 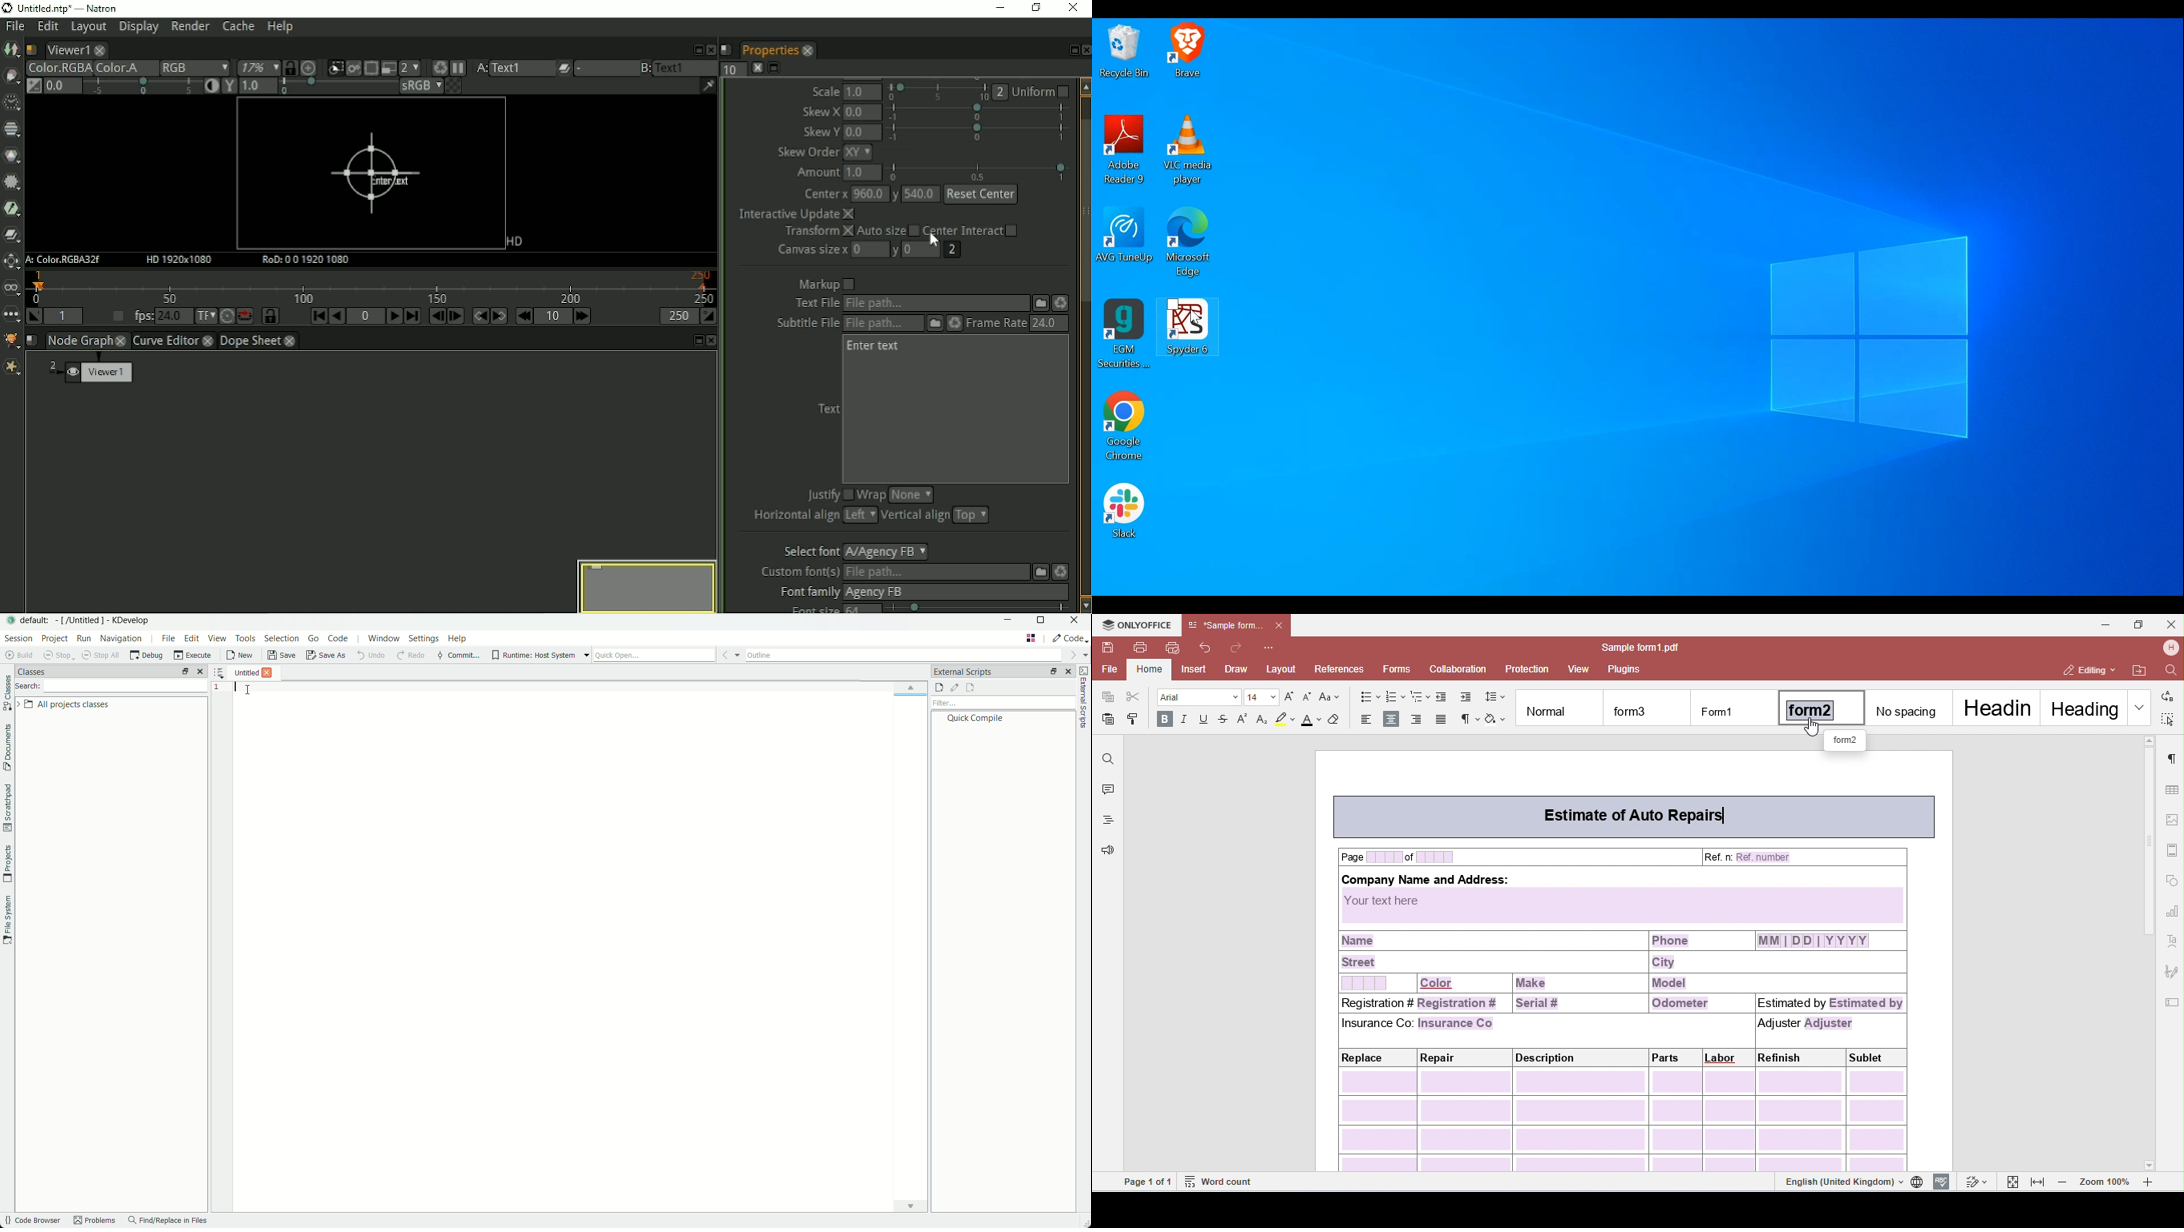 I want to click on close, so click(x=807, y=50).